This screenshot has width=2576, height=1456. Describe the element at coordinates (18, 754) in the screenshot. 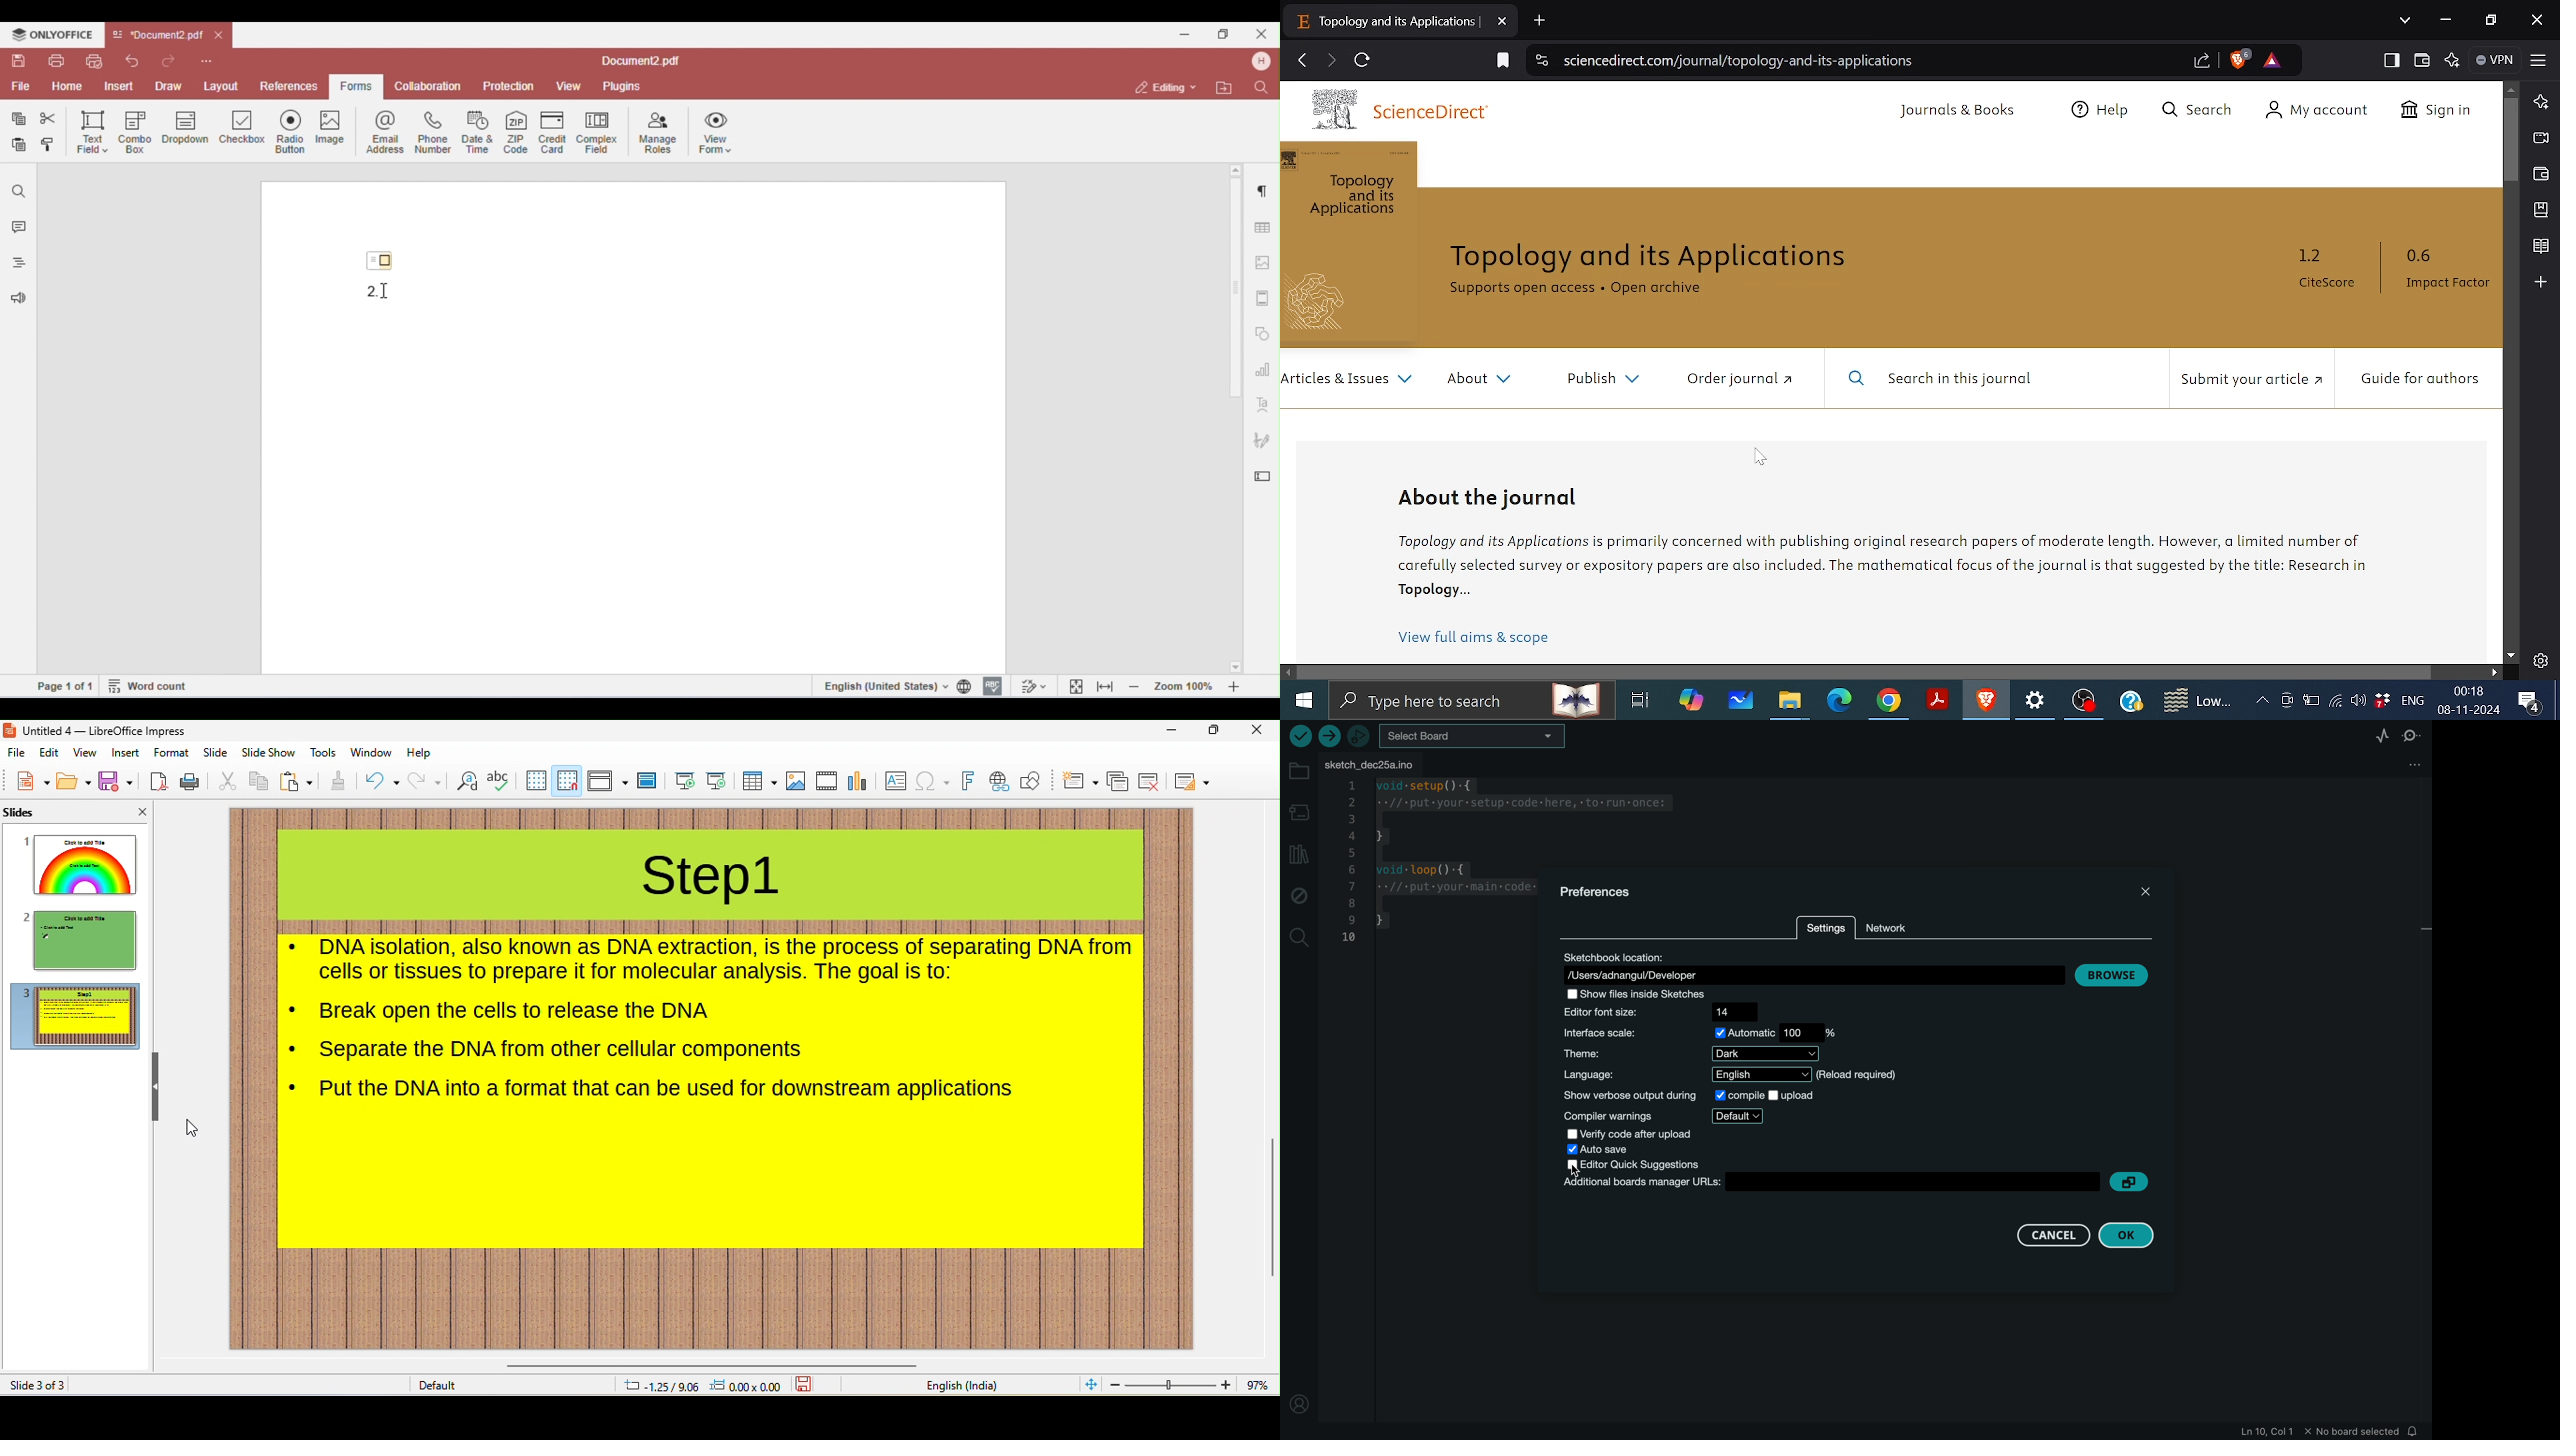

I see `file` at that location.